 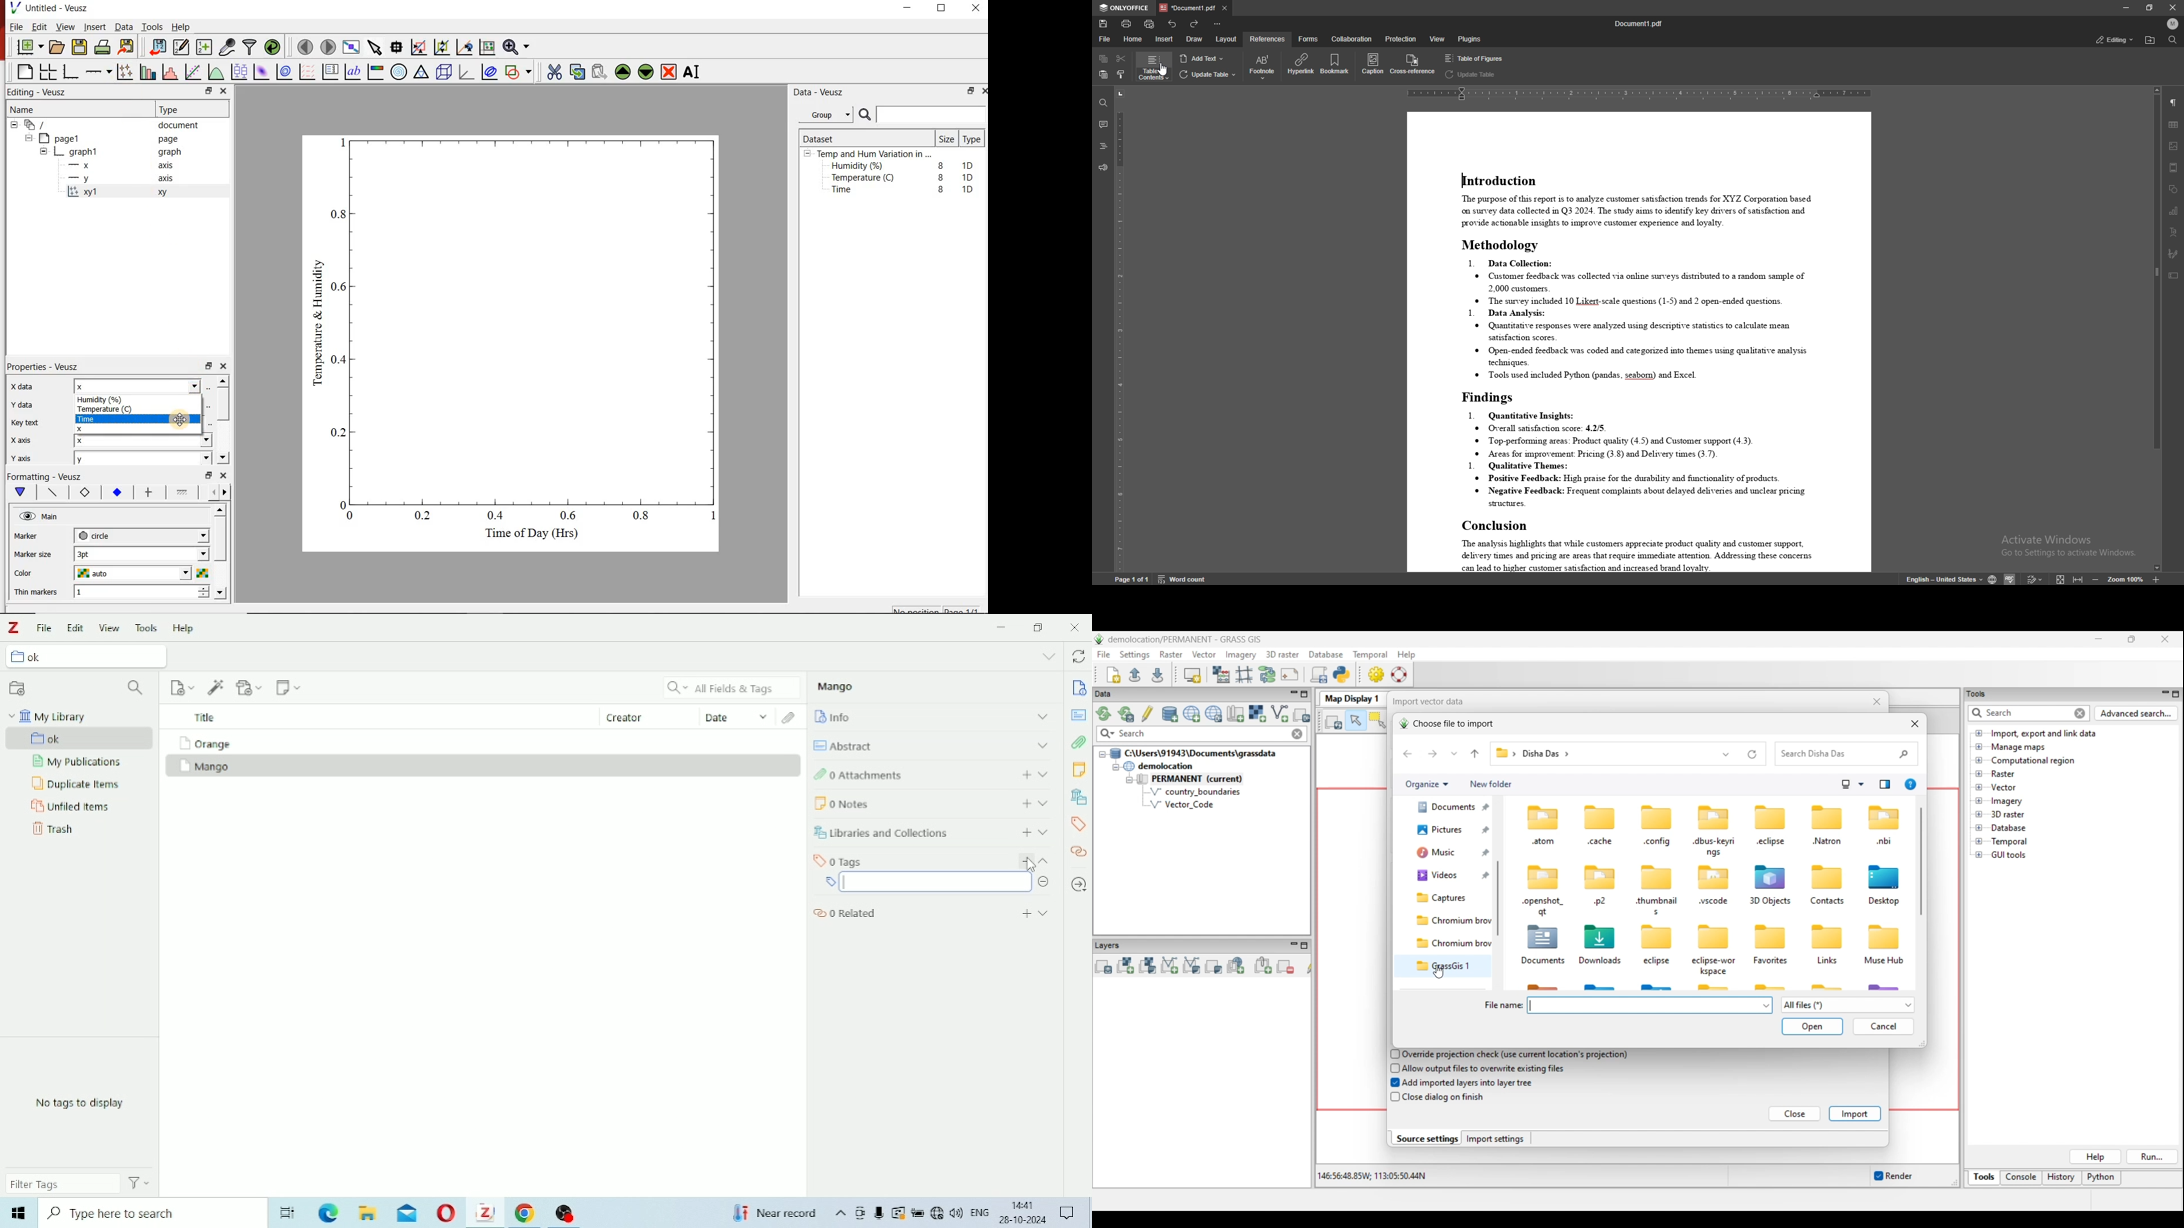 I want to click on 3d scene, so click(x=445, y=74).